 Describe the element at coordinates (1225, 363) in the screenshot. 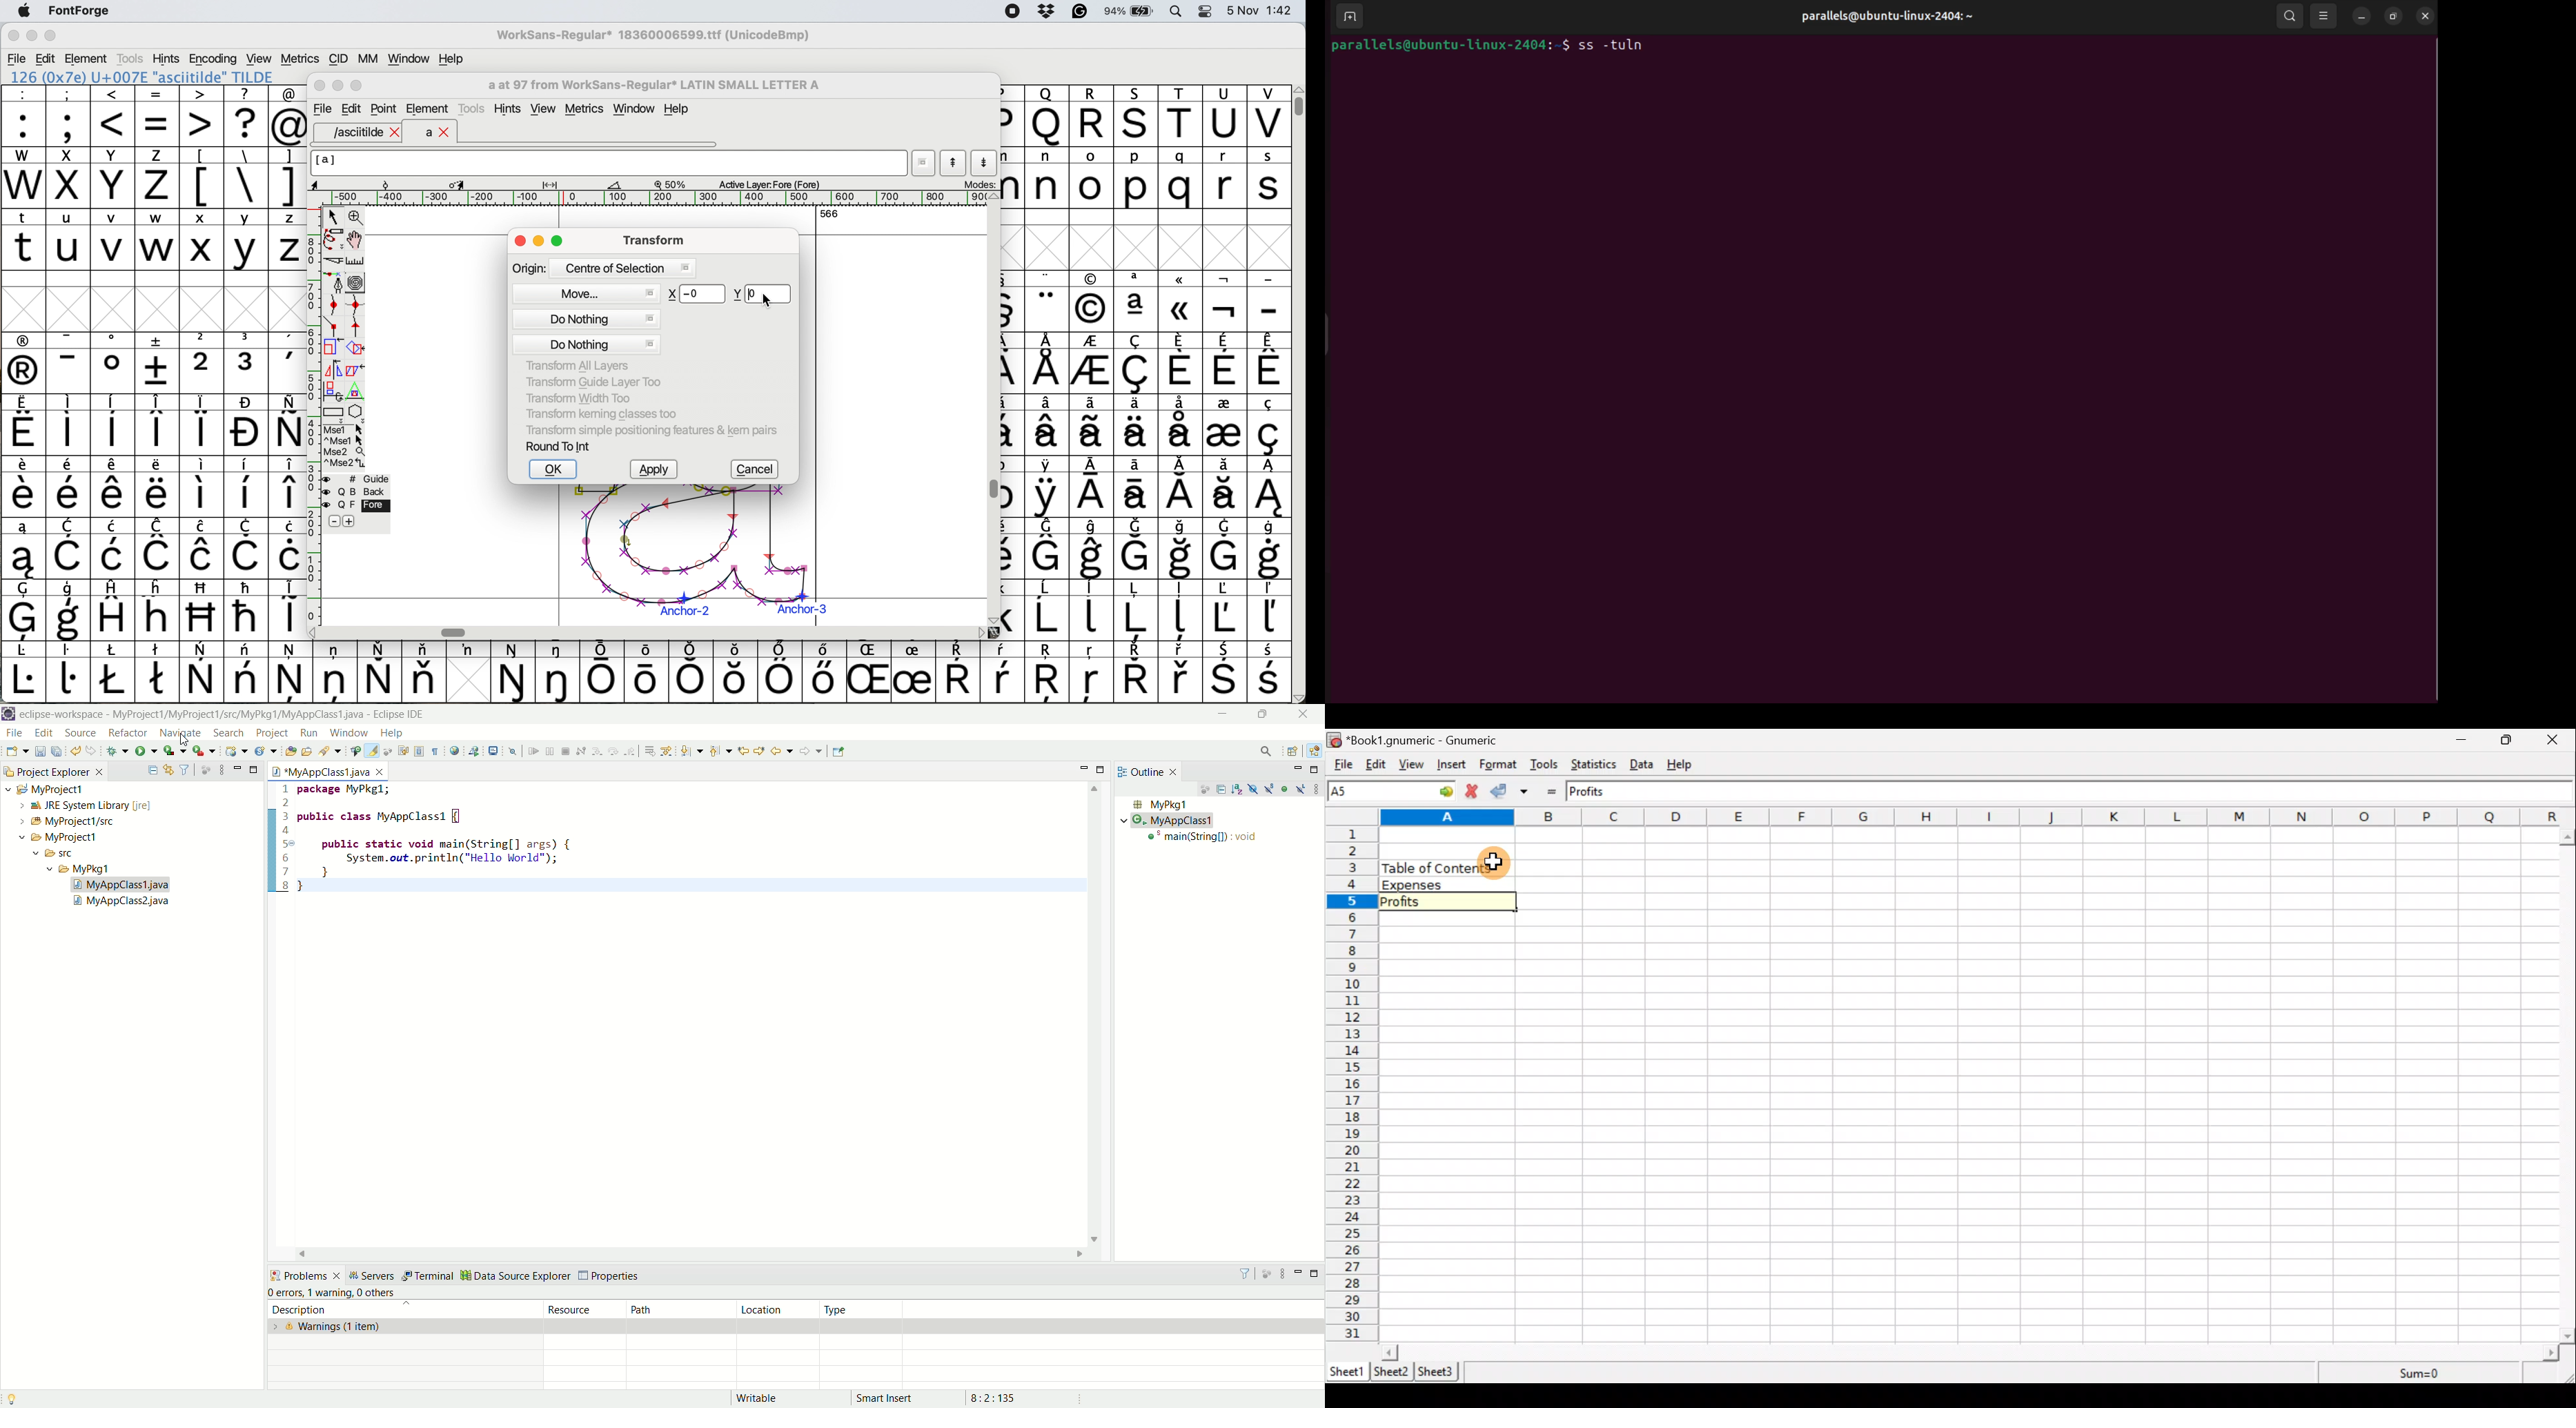

I see `symbol` at that location.